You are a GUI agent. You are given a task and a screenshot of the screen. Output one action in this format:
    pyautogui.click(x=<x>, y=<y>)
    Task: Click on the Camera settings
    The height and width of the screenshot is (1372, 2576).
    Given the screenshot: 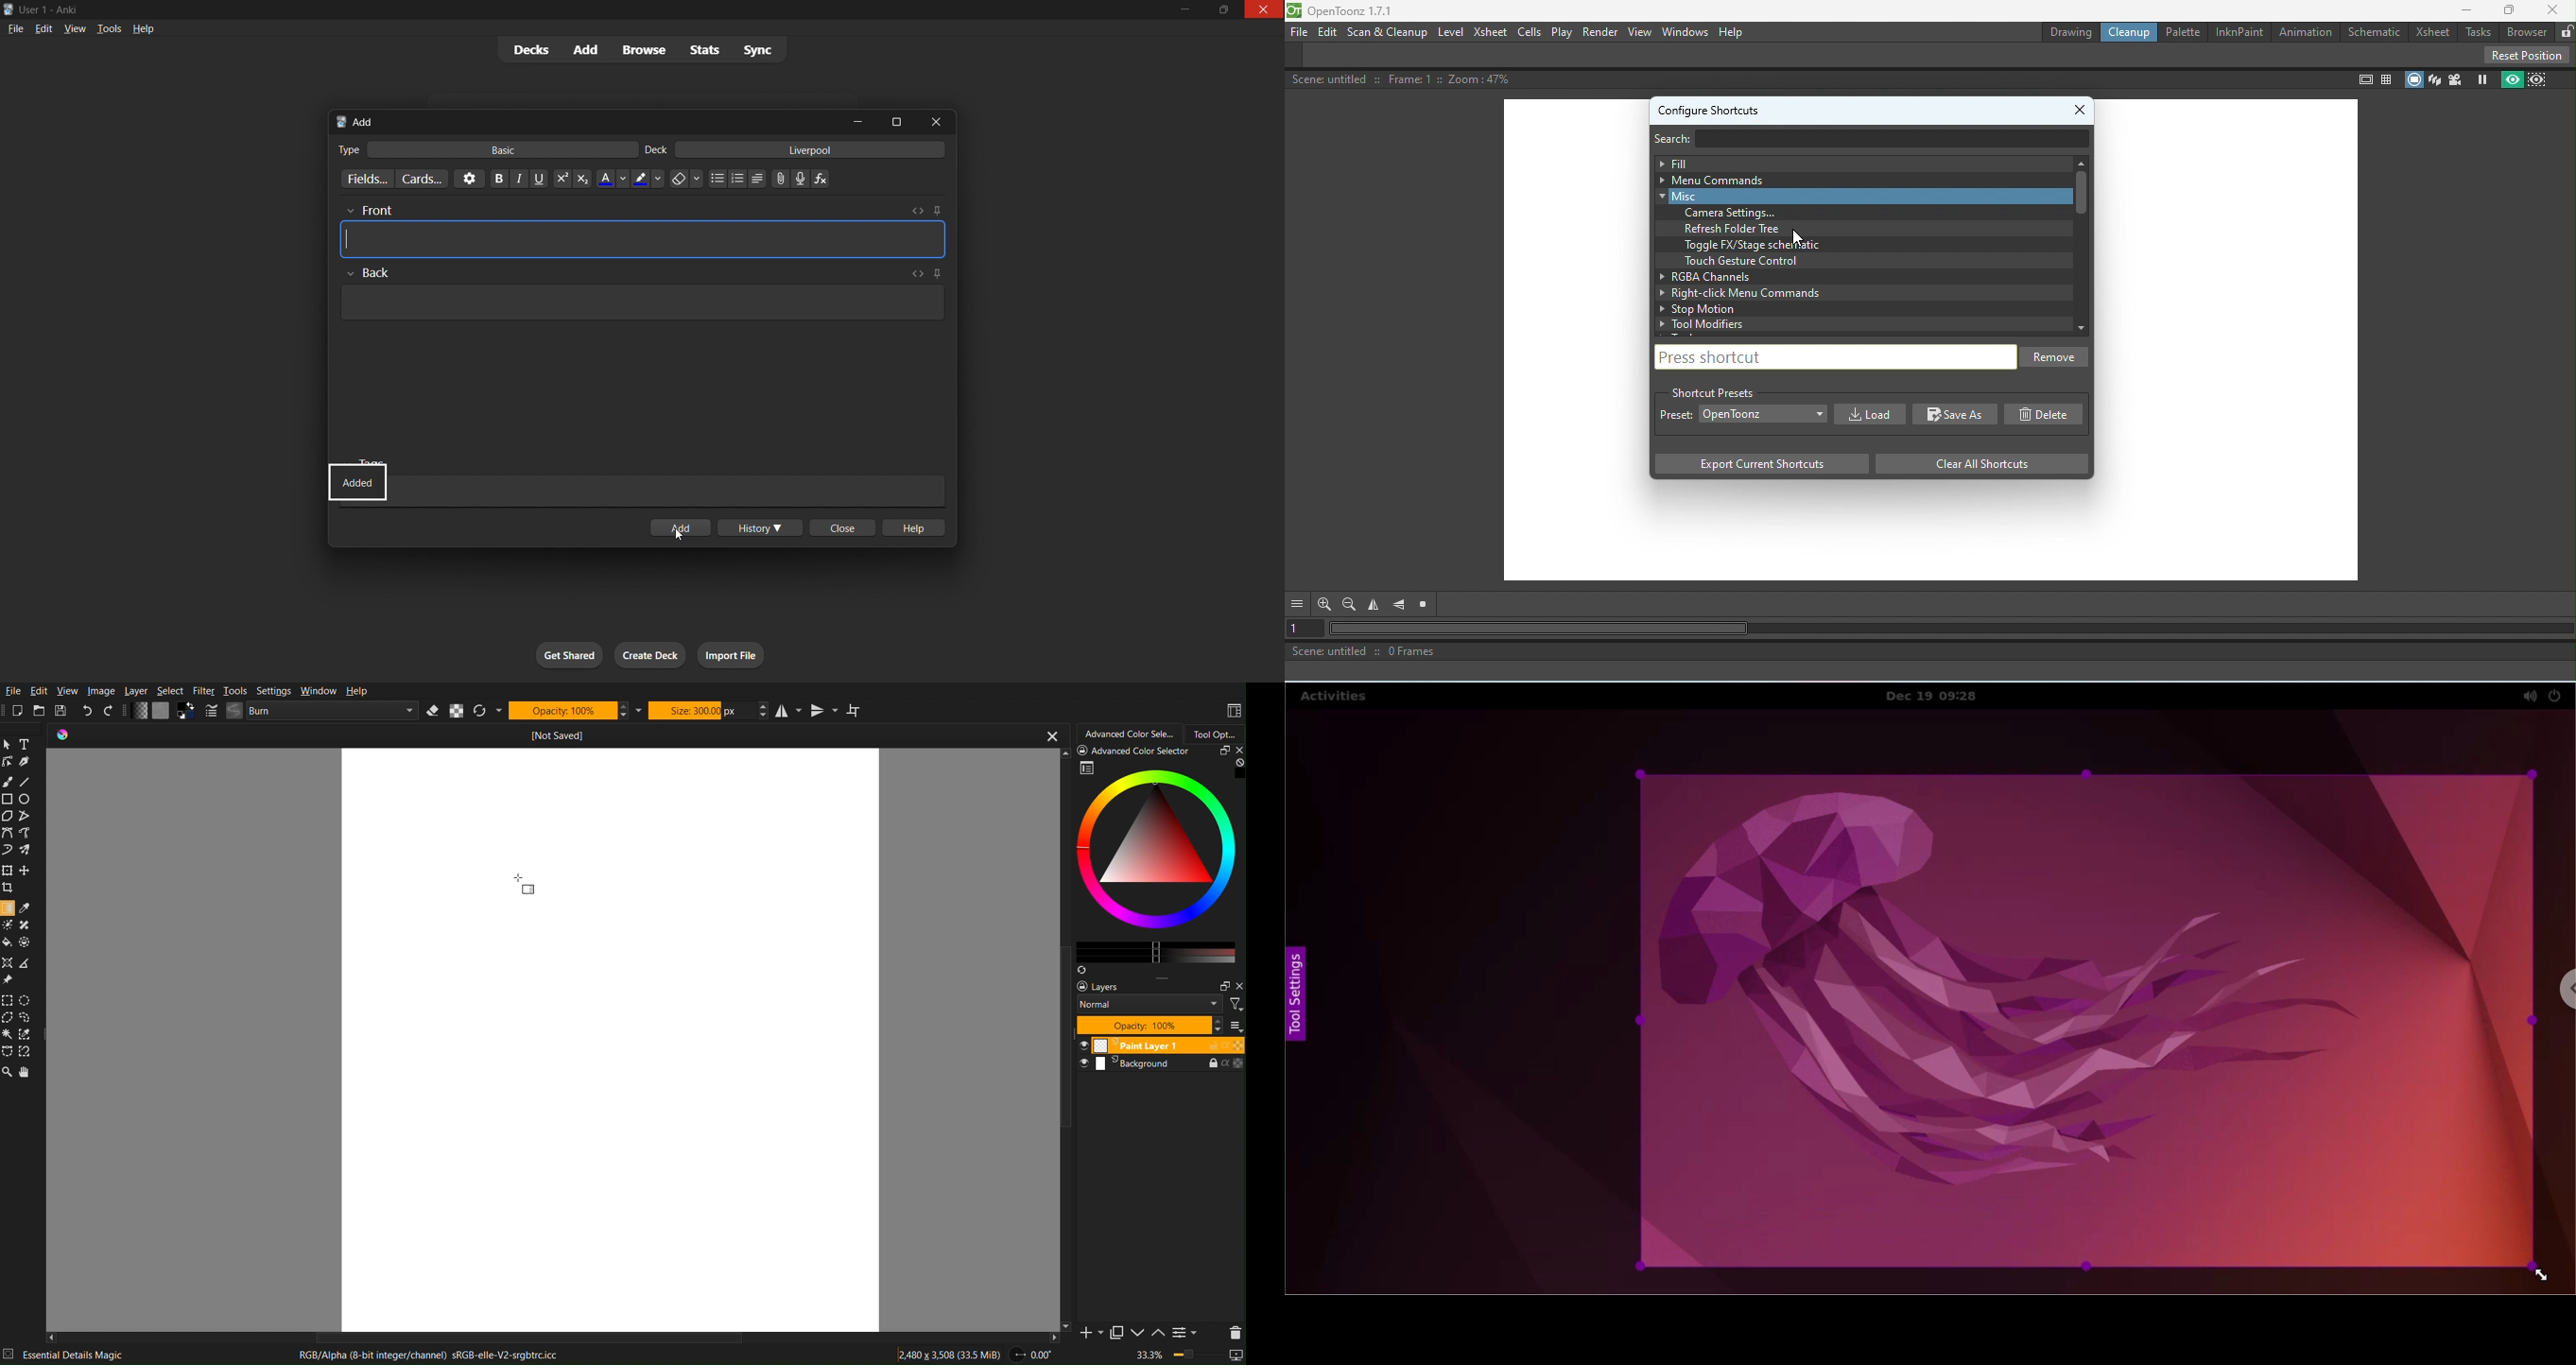 What is the action you would take?
    pyautogui.click(x=1736, y=213)
    